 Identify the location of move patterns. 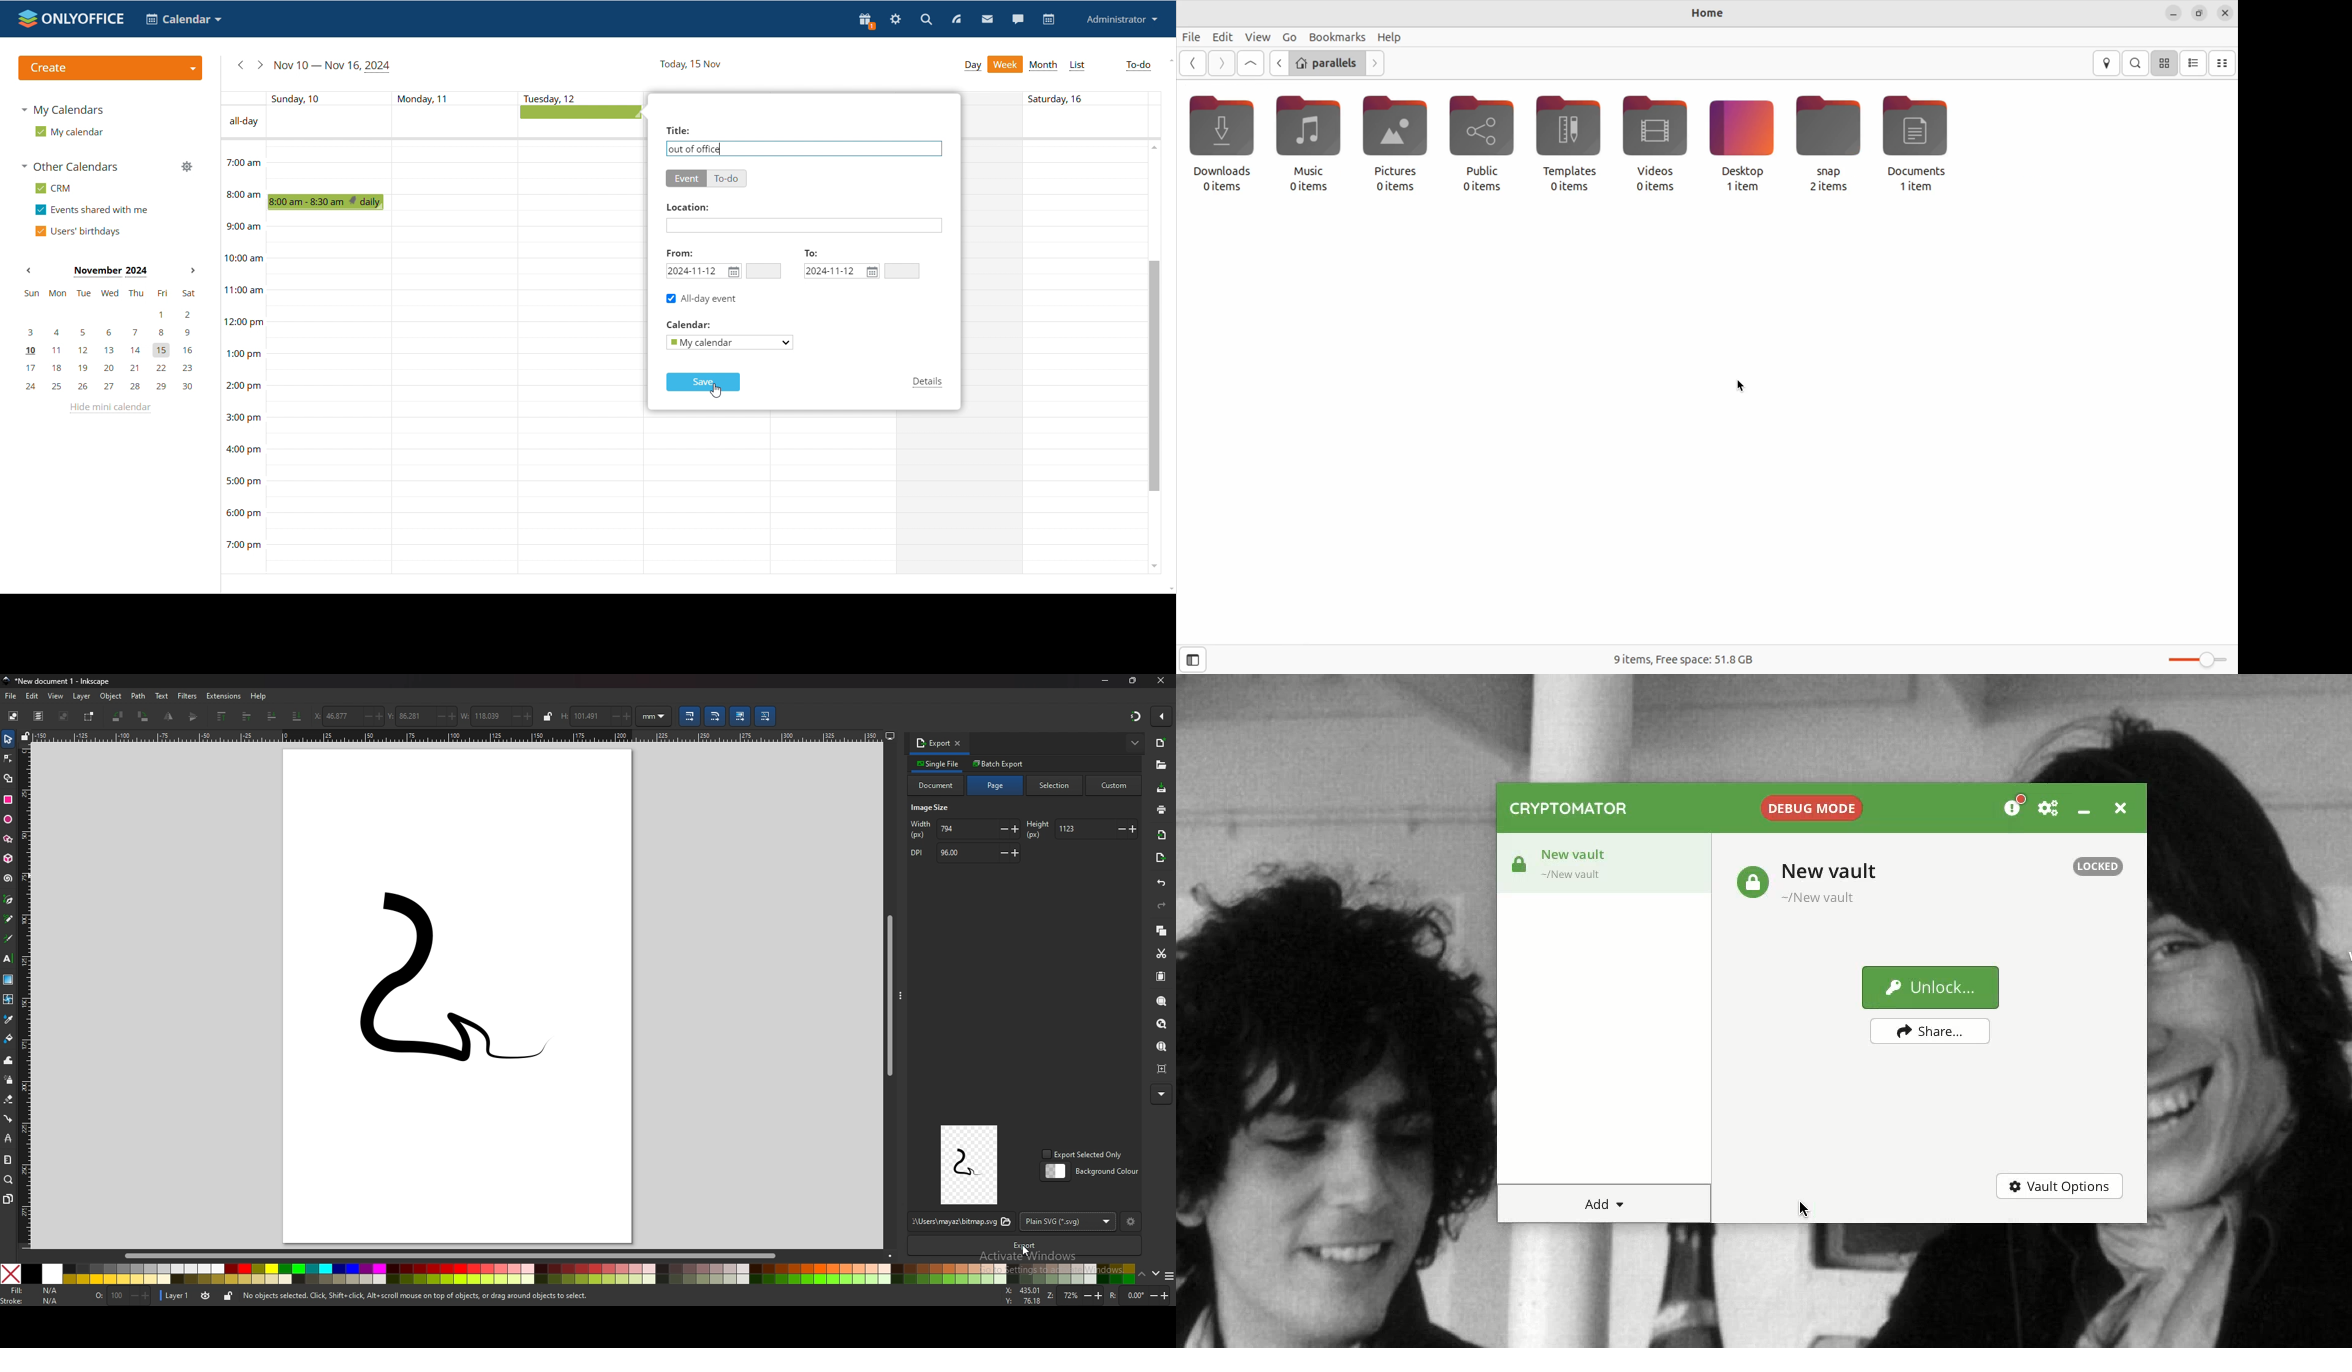
(765, 716).